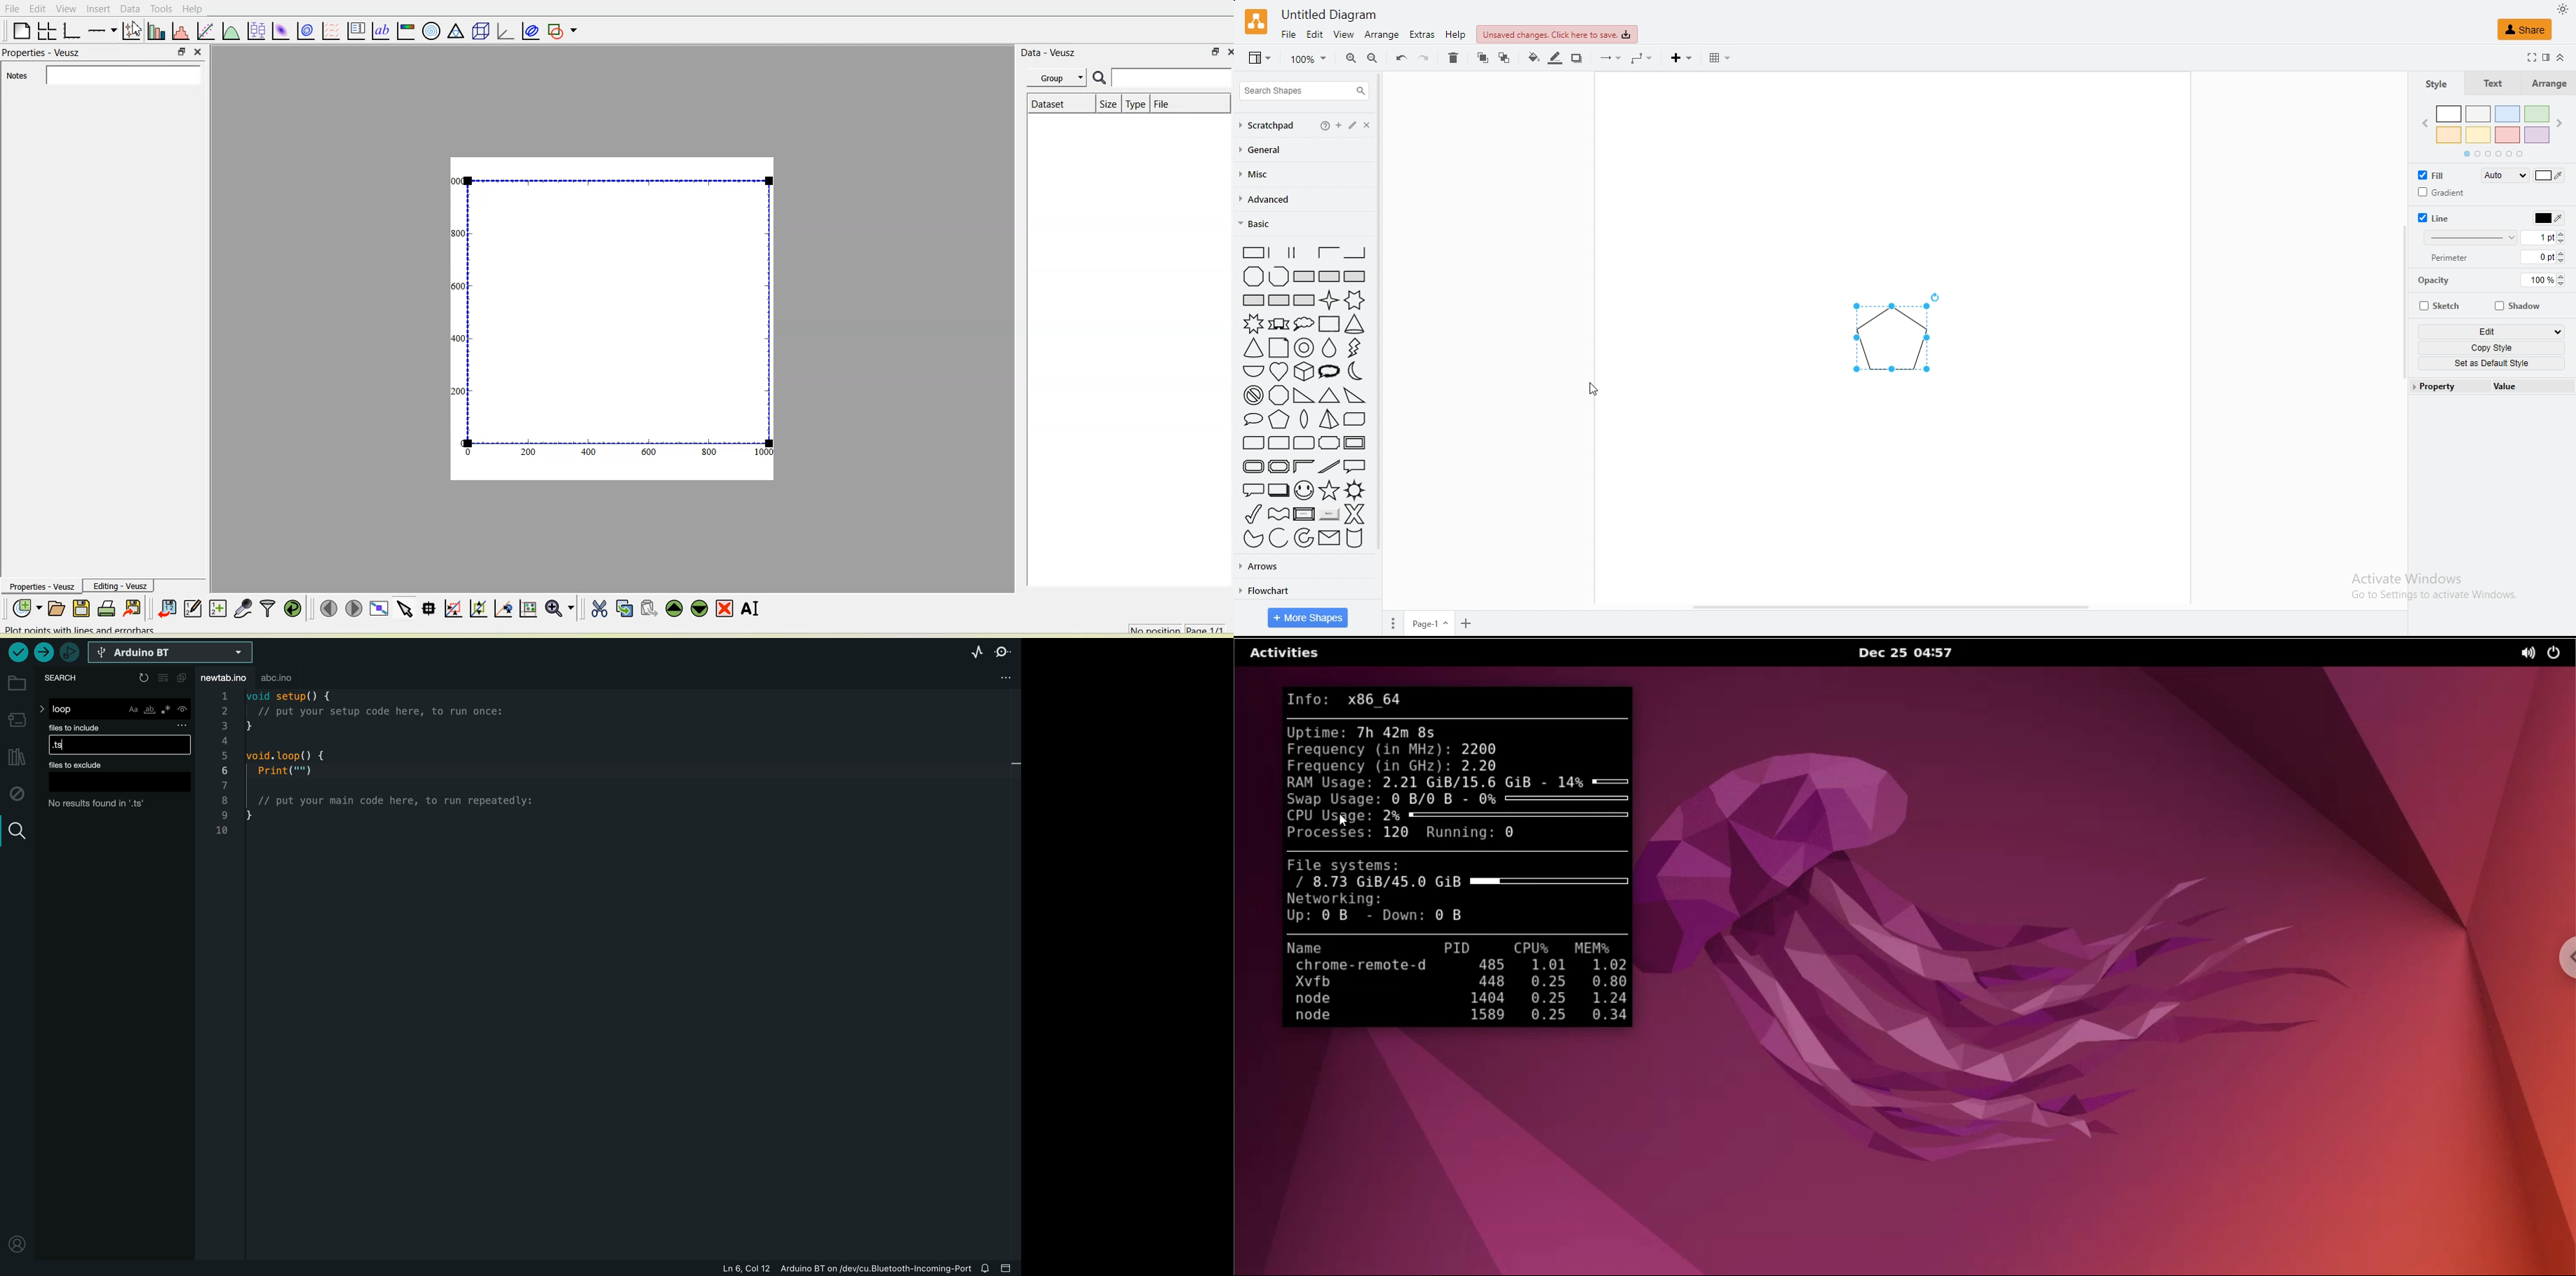 The width and height of the screenshot is (2576, 1288). I want to click on more shapes, so click(1308, 618).